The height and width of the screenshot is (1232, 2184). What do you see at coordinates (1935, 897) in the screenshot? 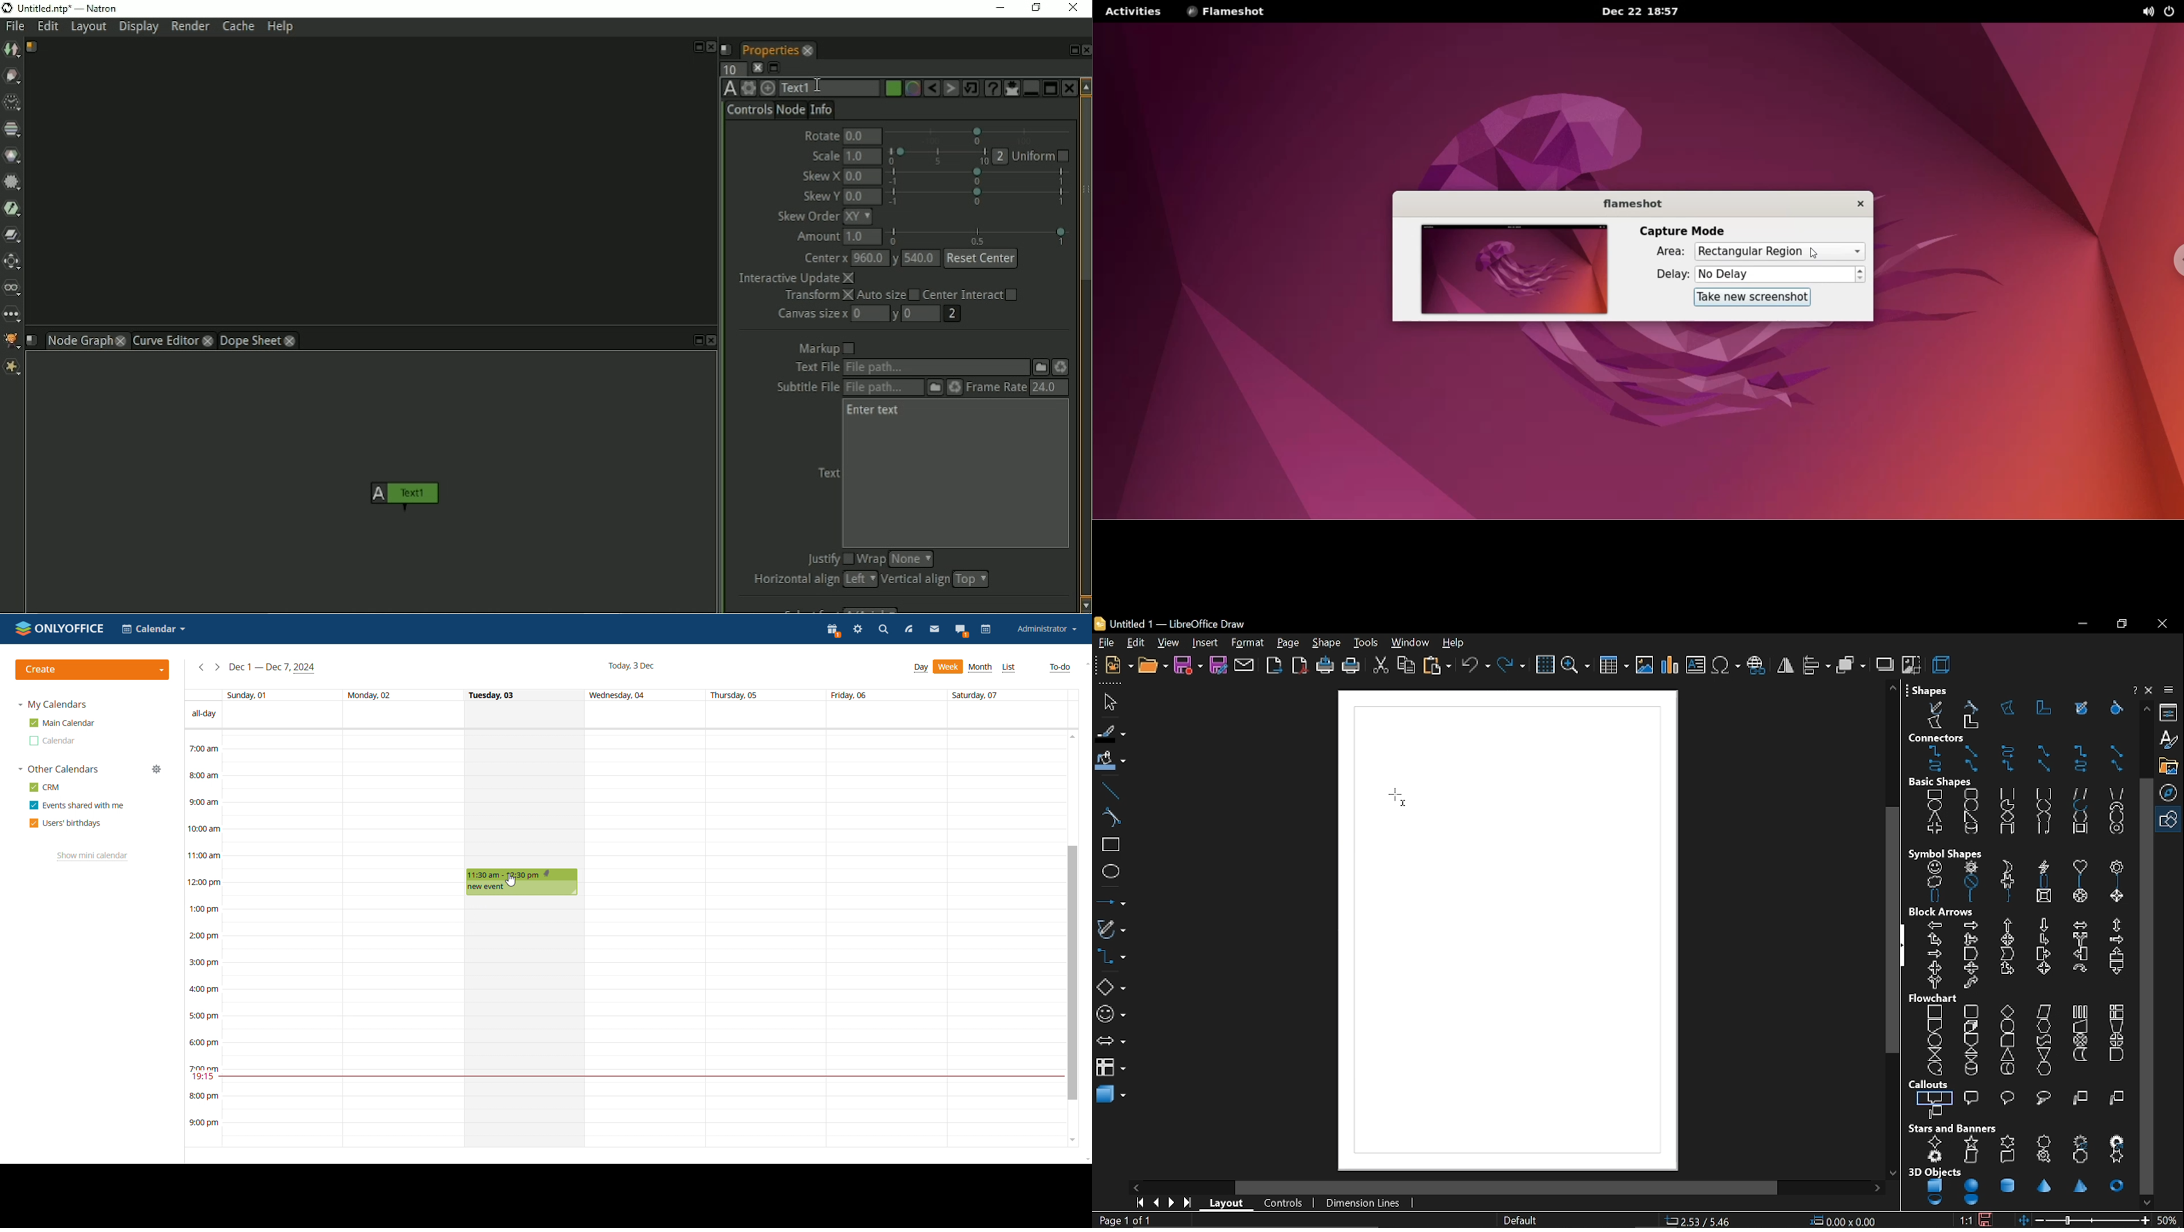
I see `double brace` at bounding box center [1935, 897].